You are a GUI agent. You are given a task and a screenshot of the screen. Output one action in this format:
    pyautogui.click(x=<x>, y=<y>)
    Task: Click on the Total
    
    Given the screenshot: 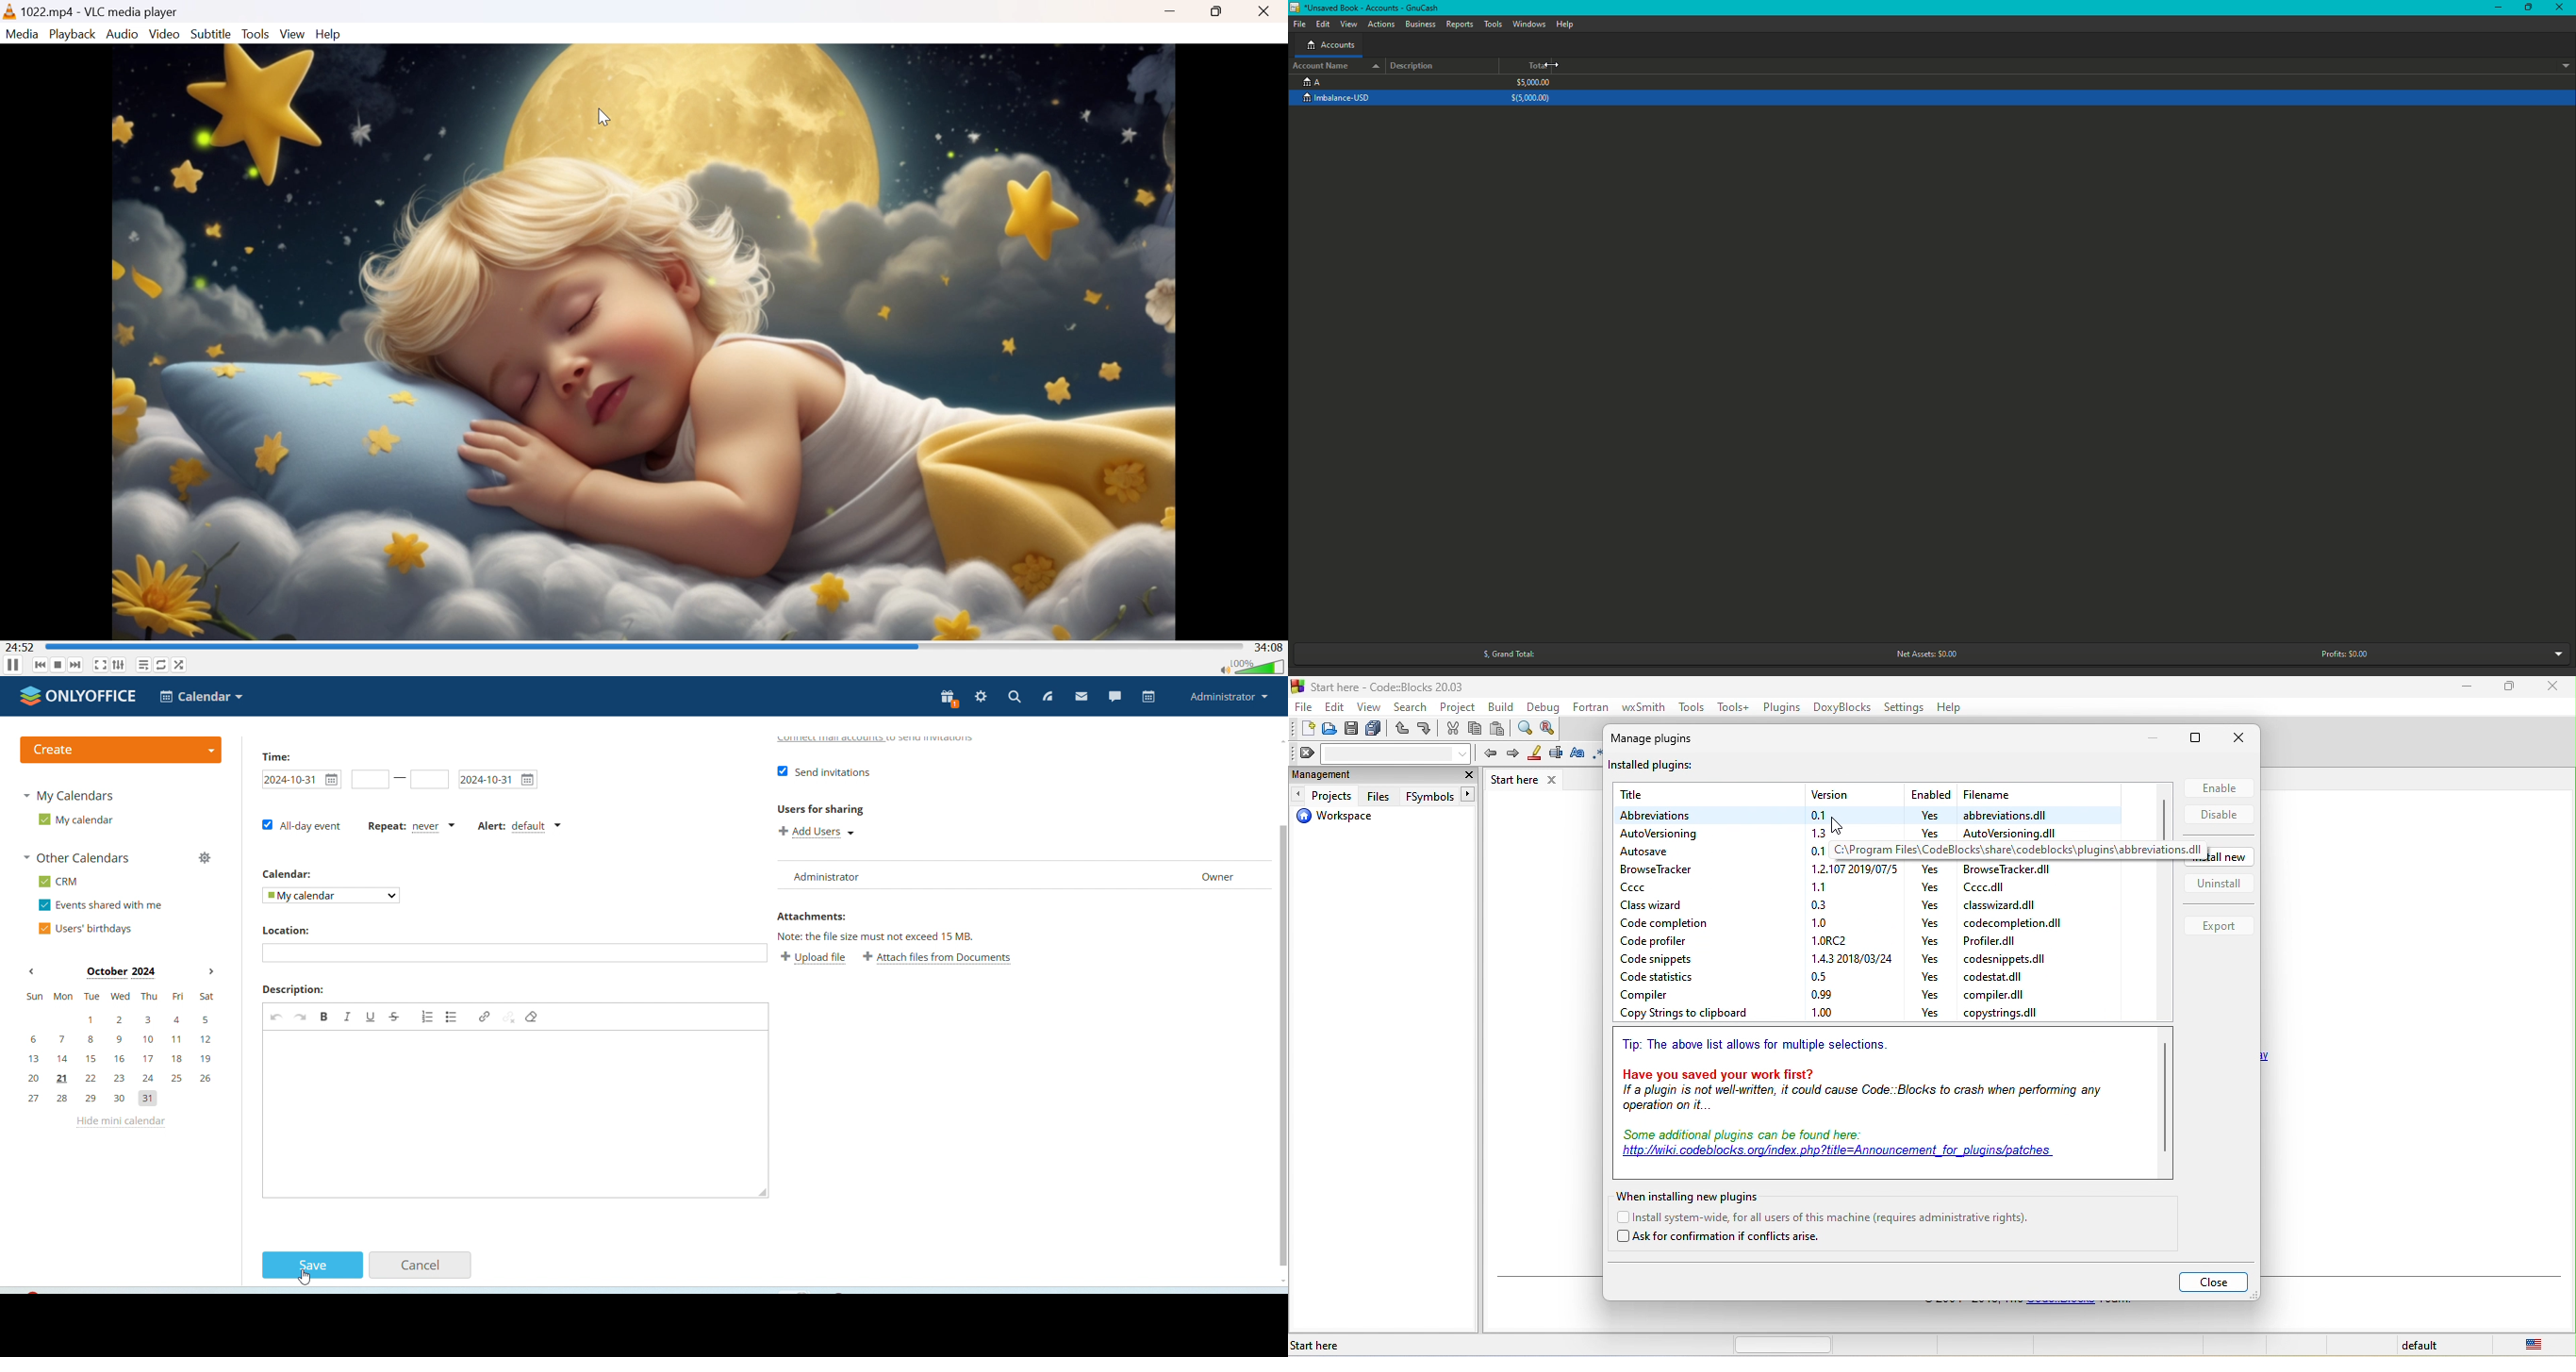 What is the action you would take?
    pyautogui.click(x=1538, y=66)
    